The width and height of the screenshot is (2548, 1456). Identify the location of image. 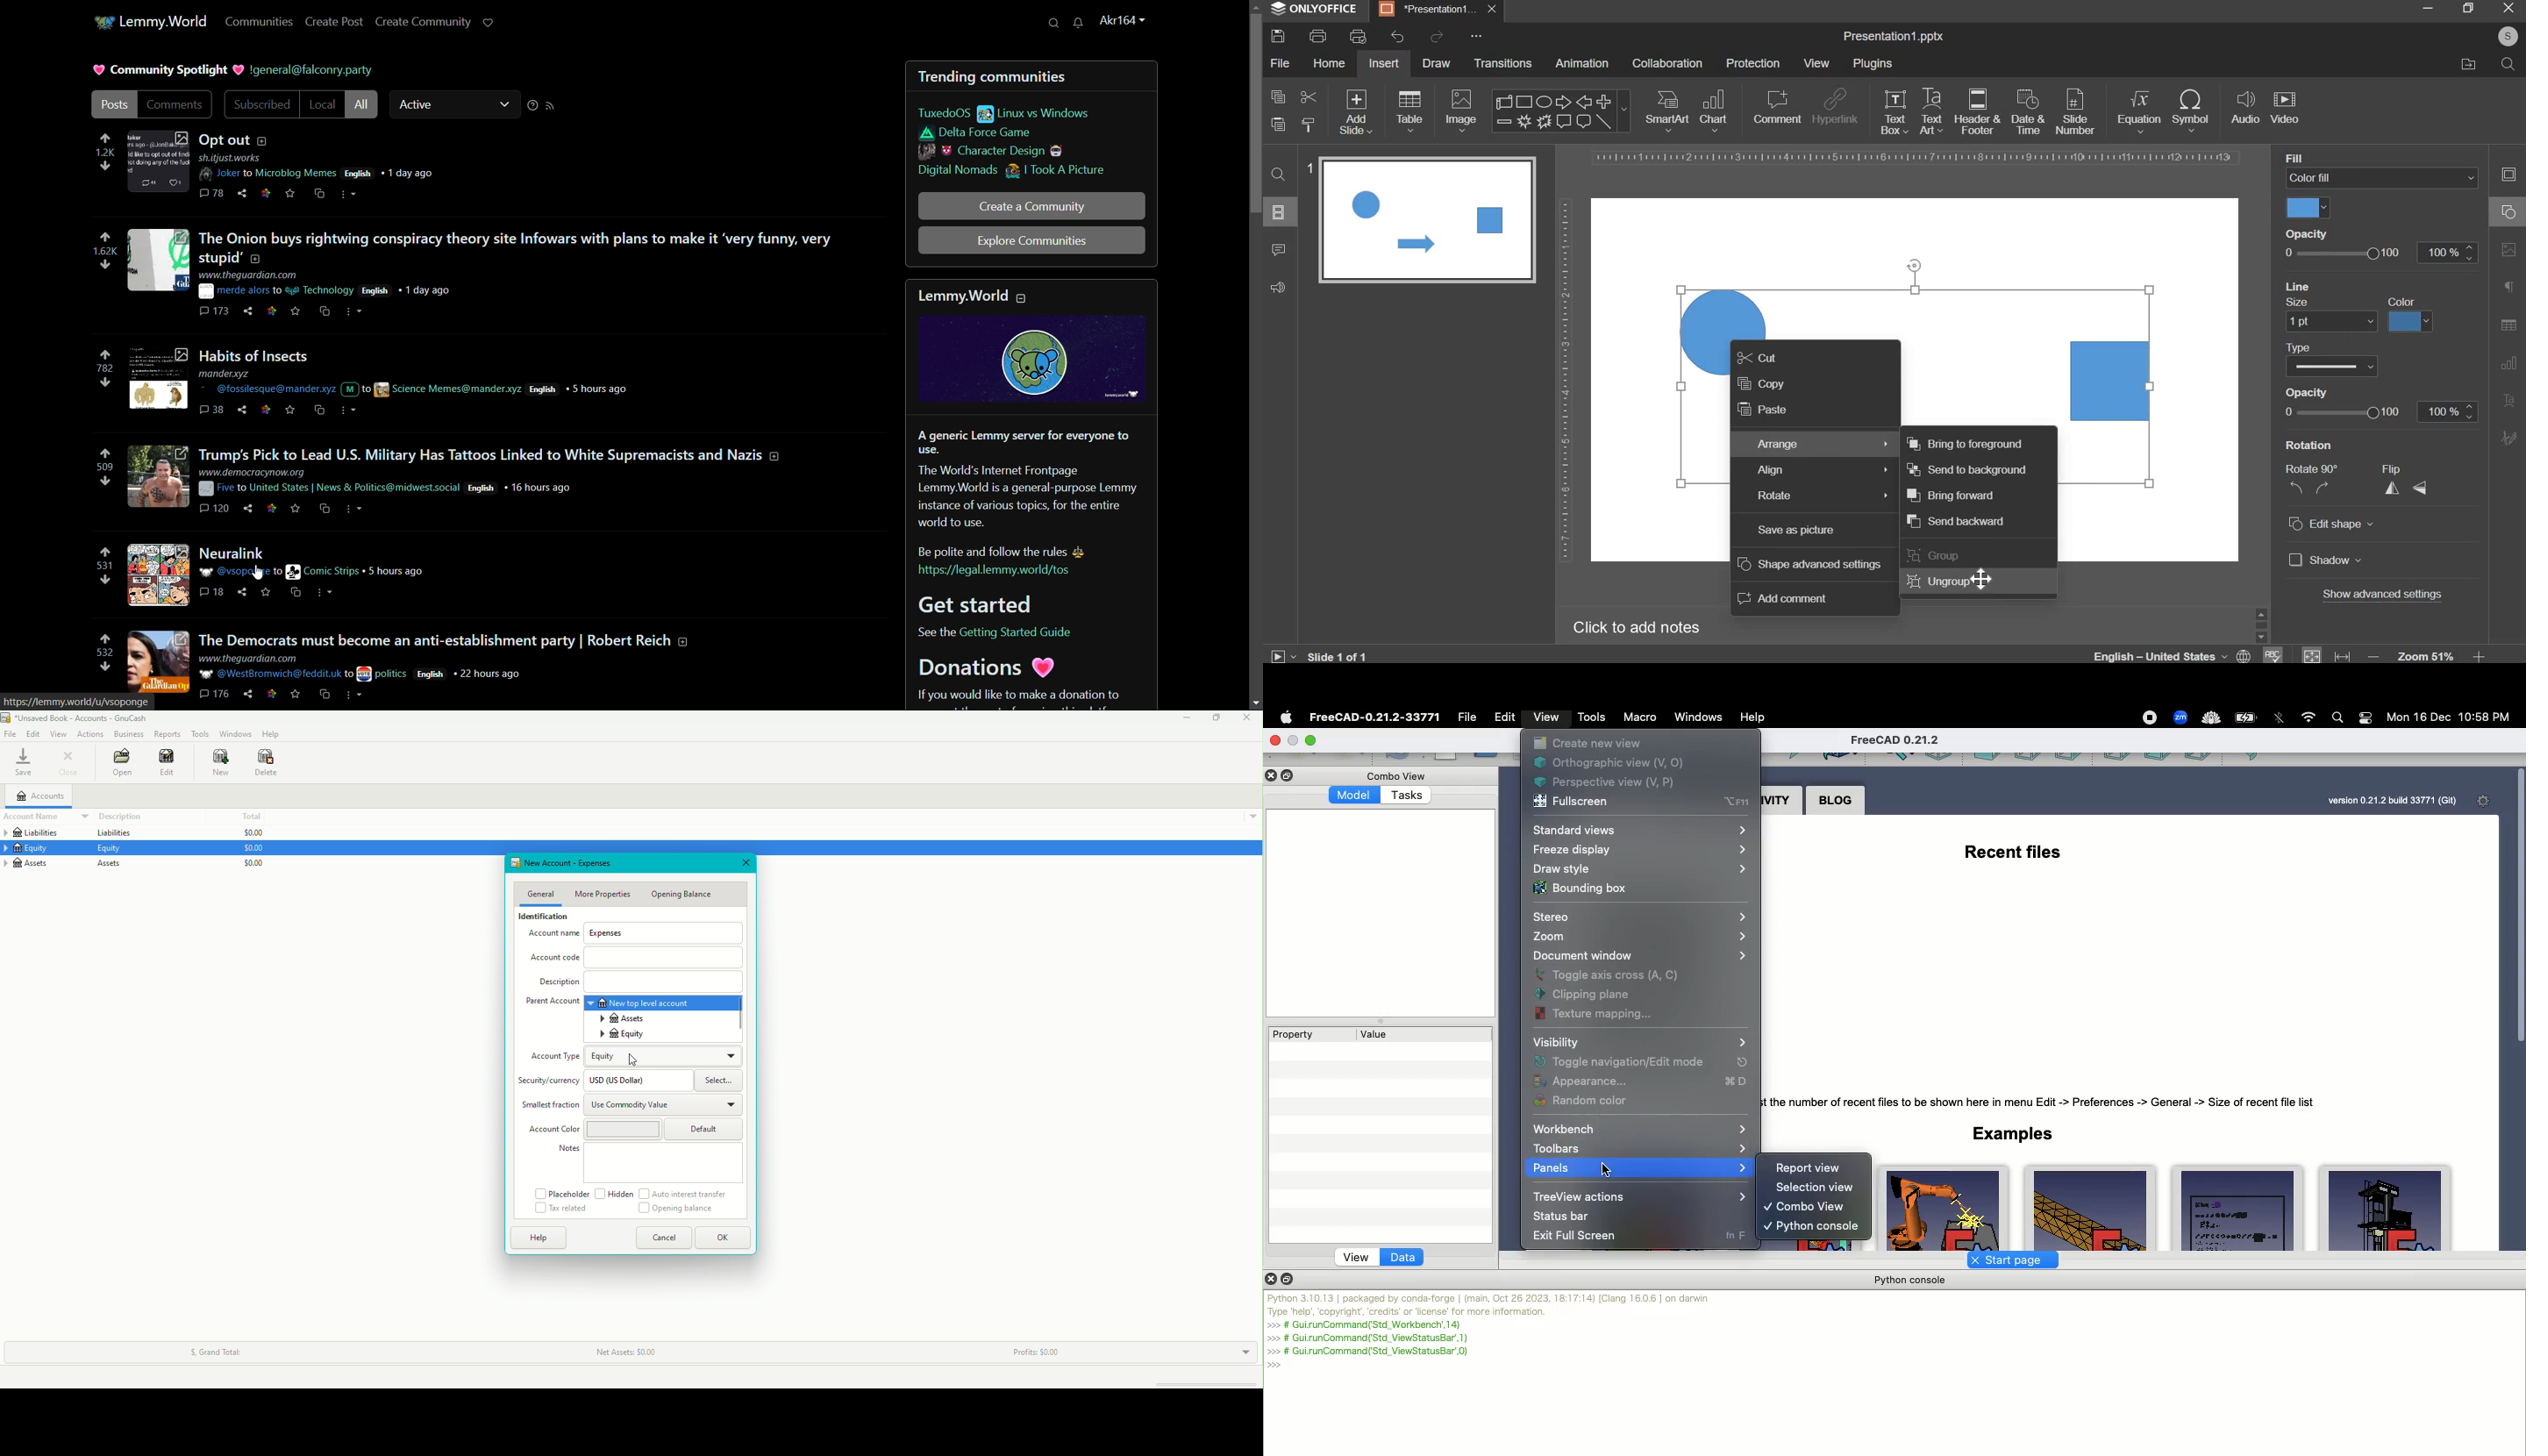
(159, 261).